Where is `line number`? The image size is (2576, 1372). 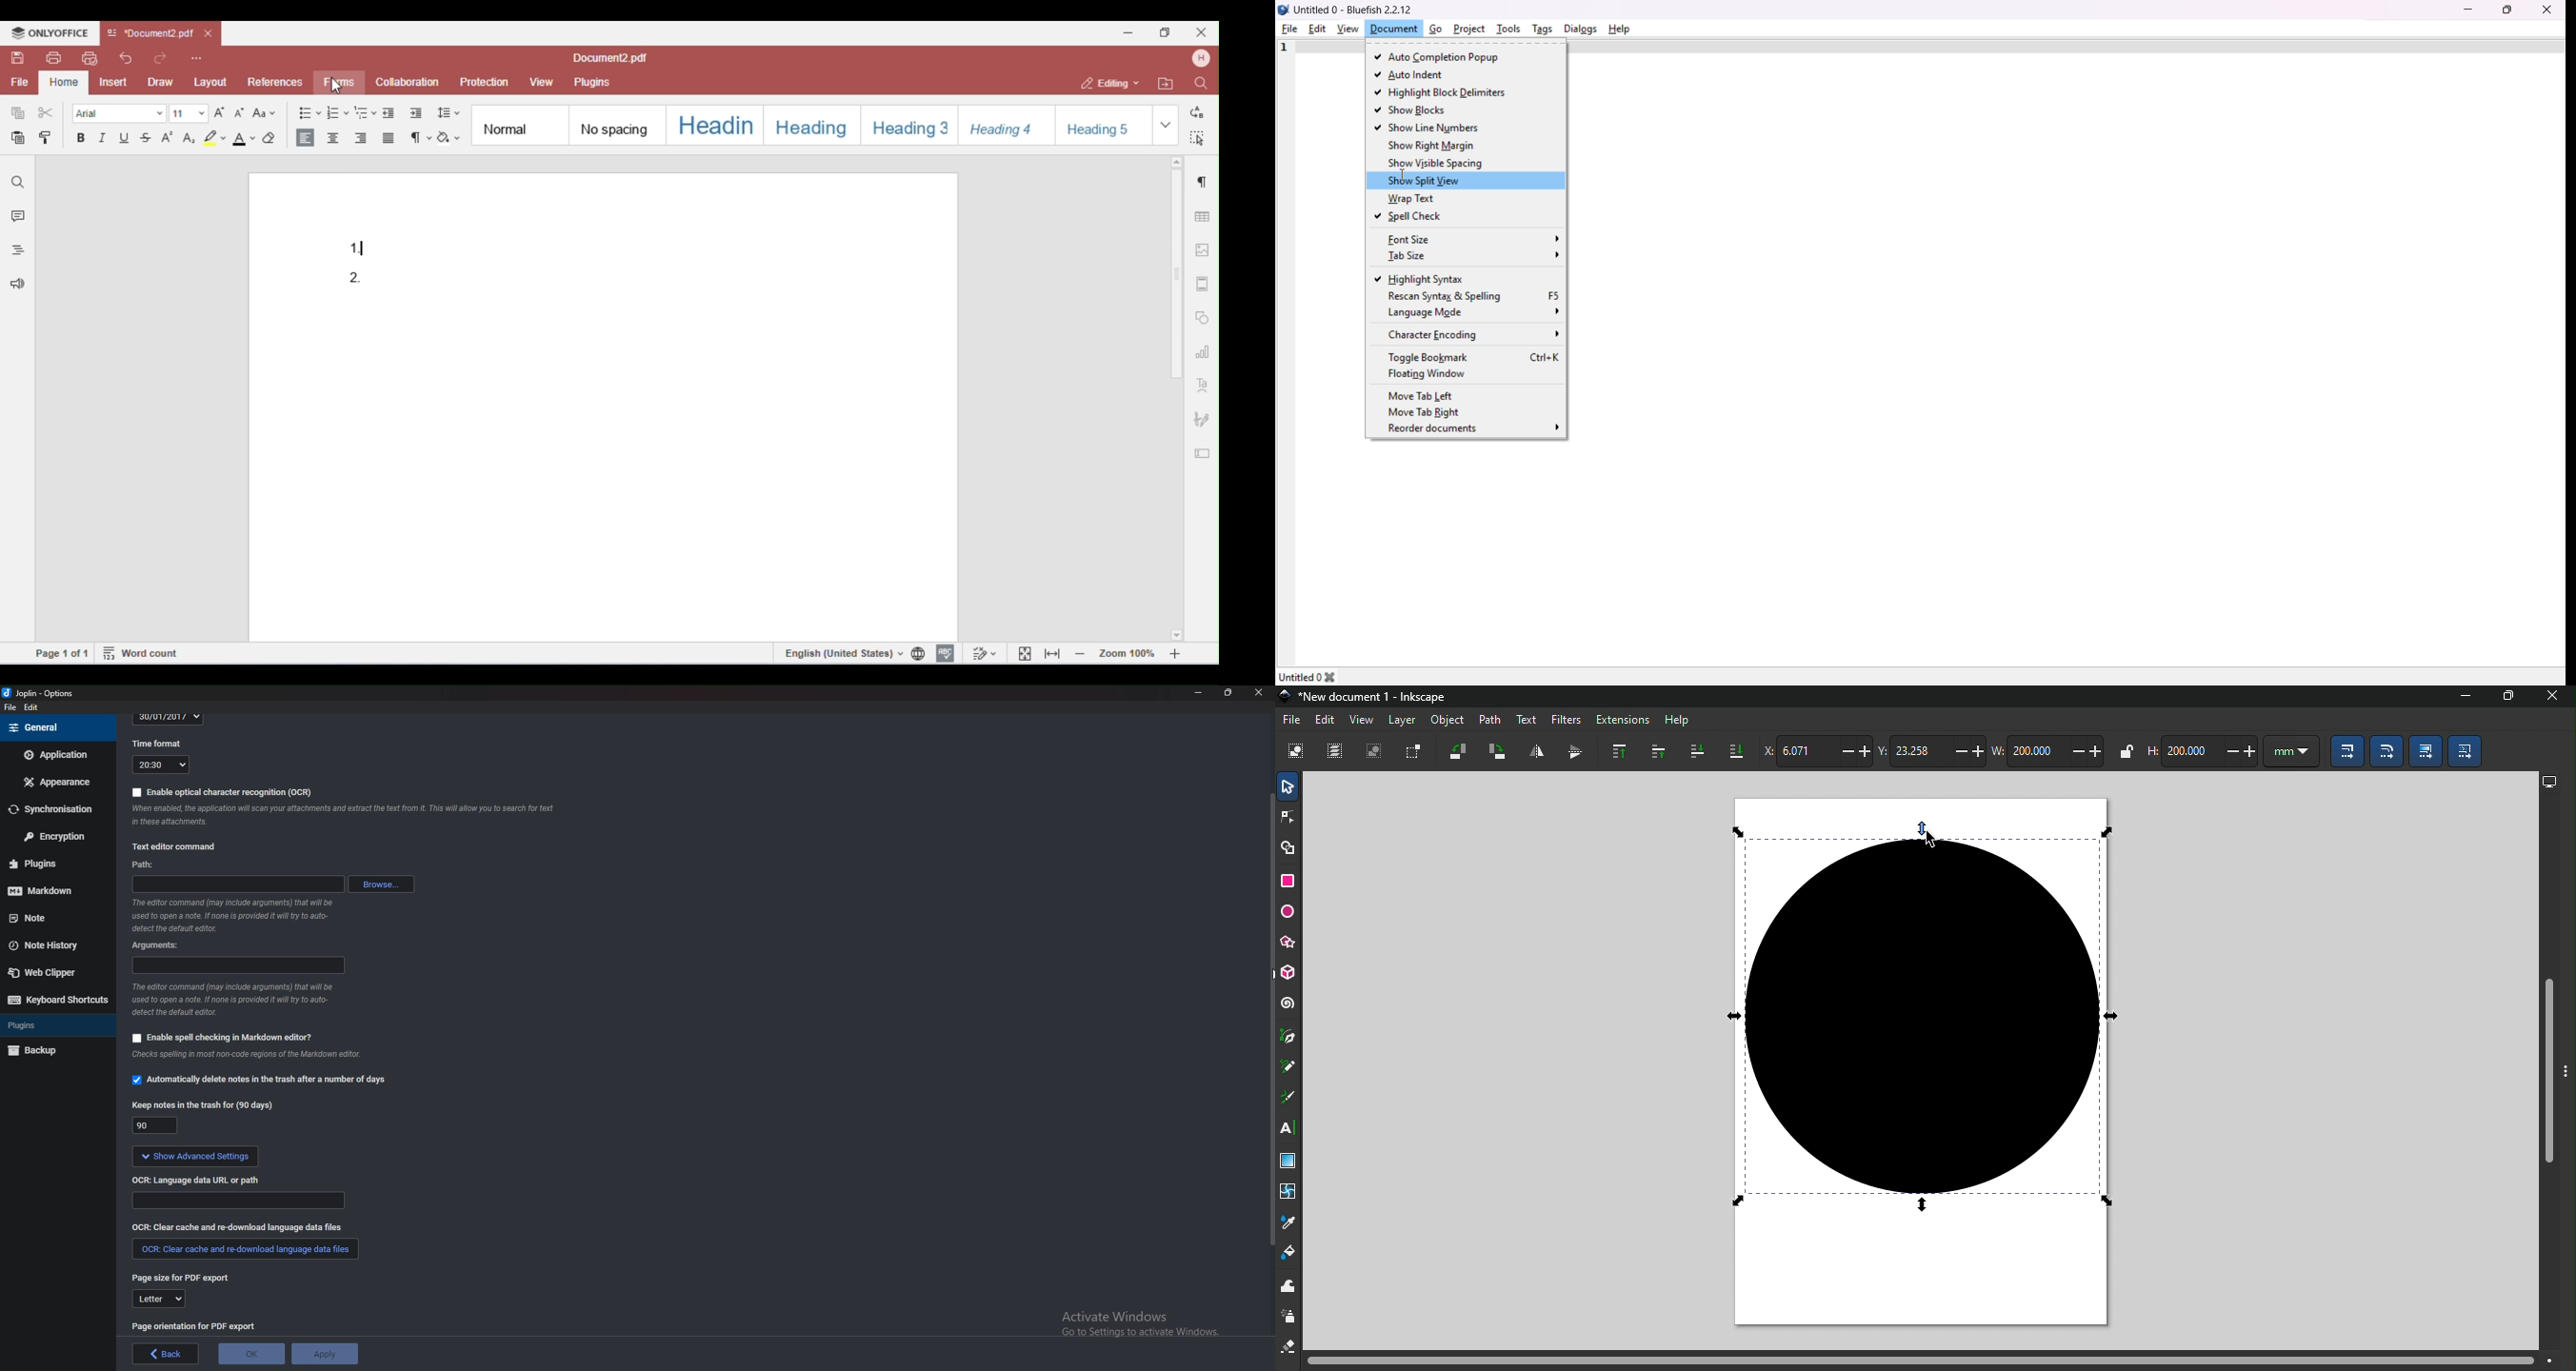 line number is located at coordinates (1284, 48).